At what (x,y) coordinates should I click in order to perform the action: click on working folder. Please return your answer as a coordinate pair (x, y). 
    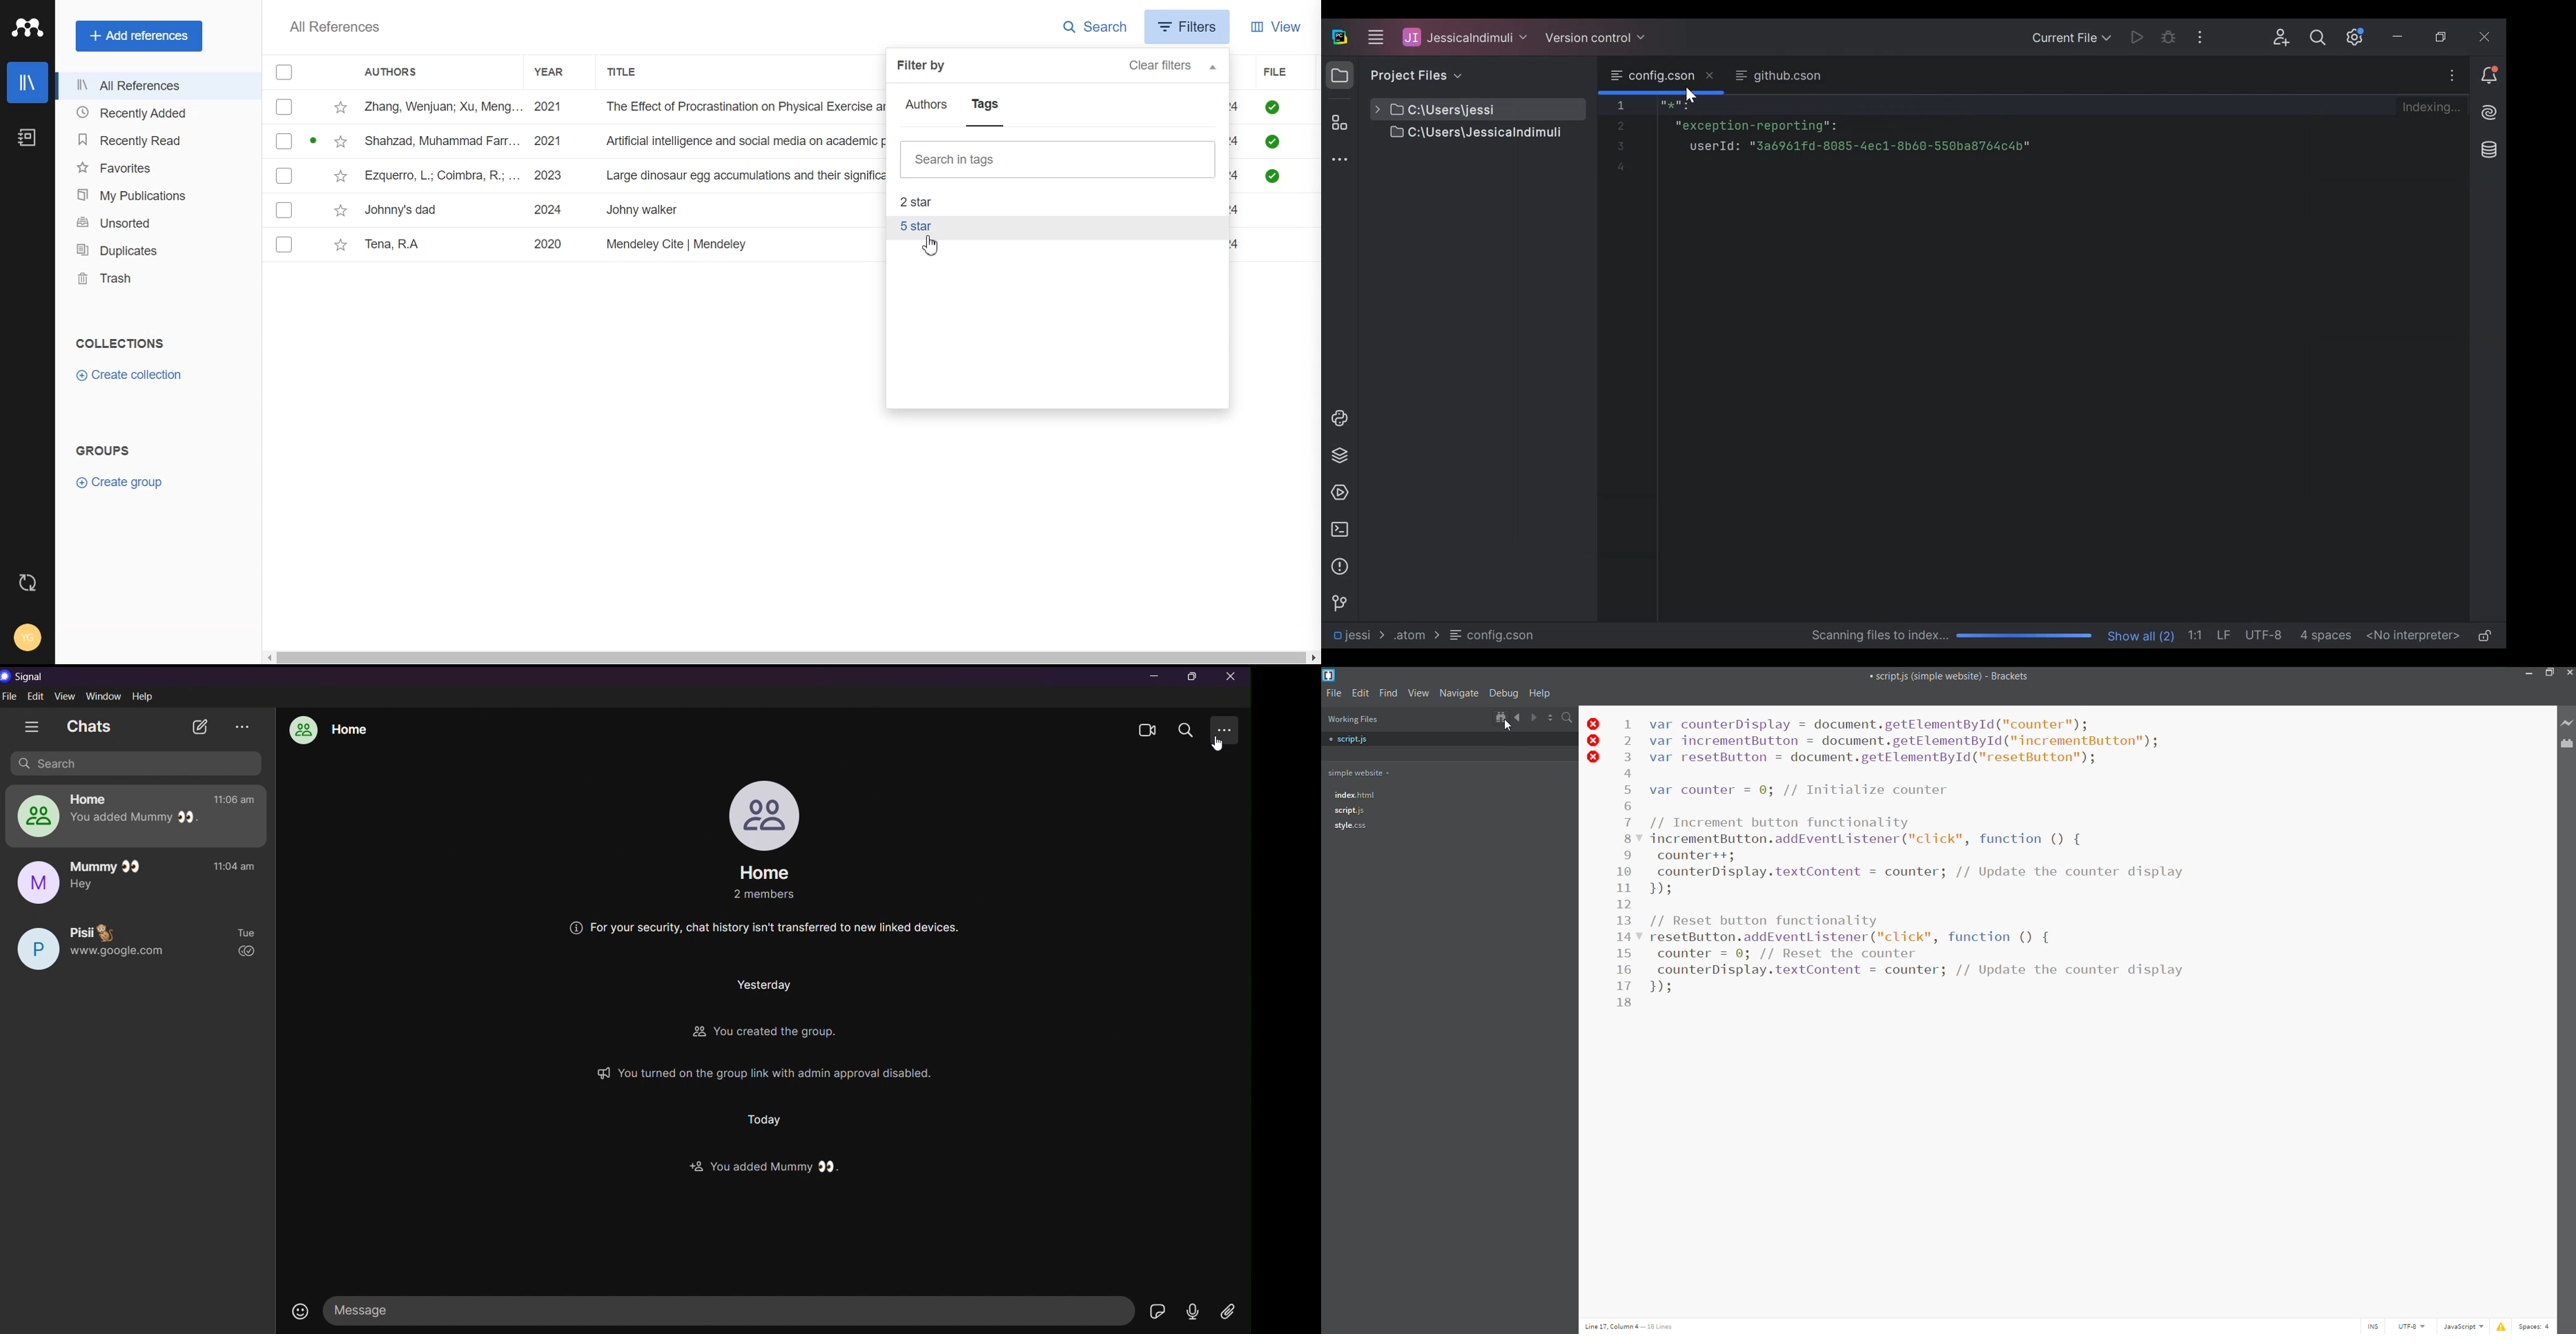
    Looking at the image, I should click on (1358, 772).